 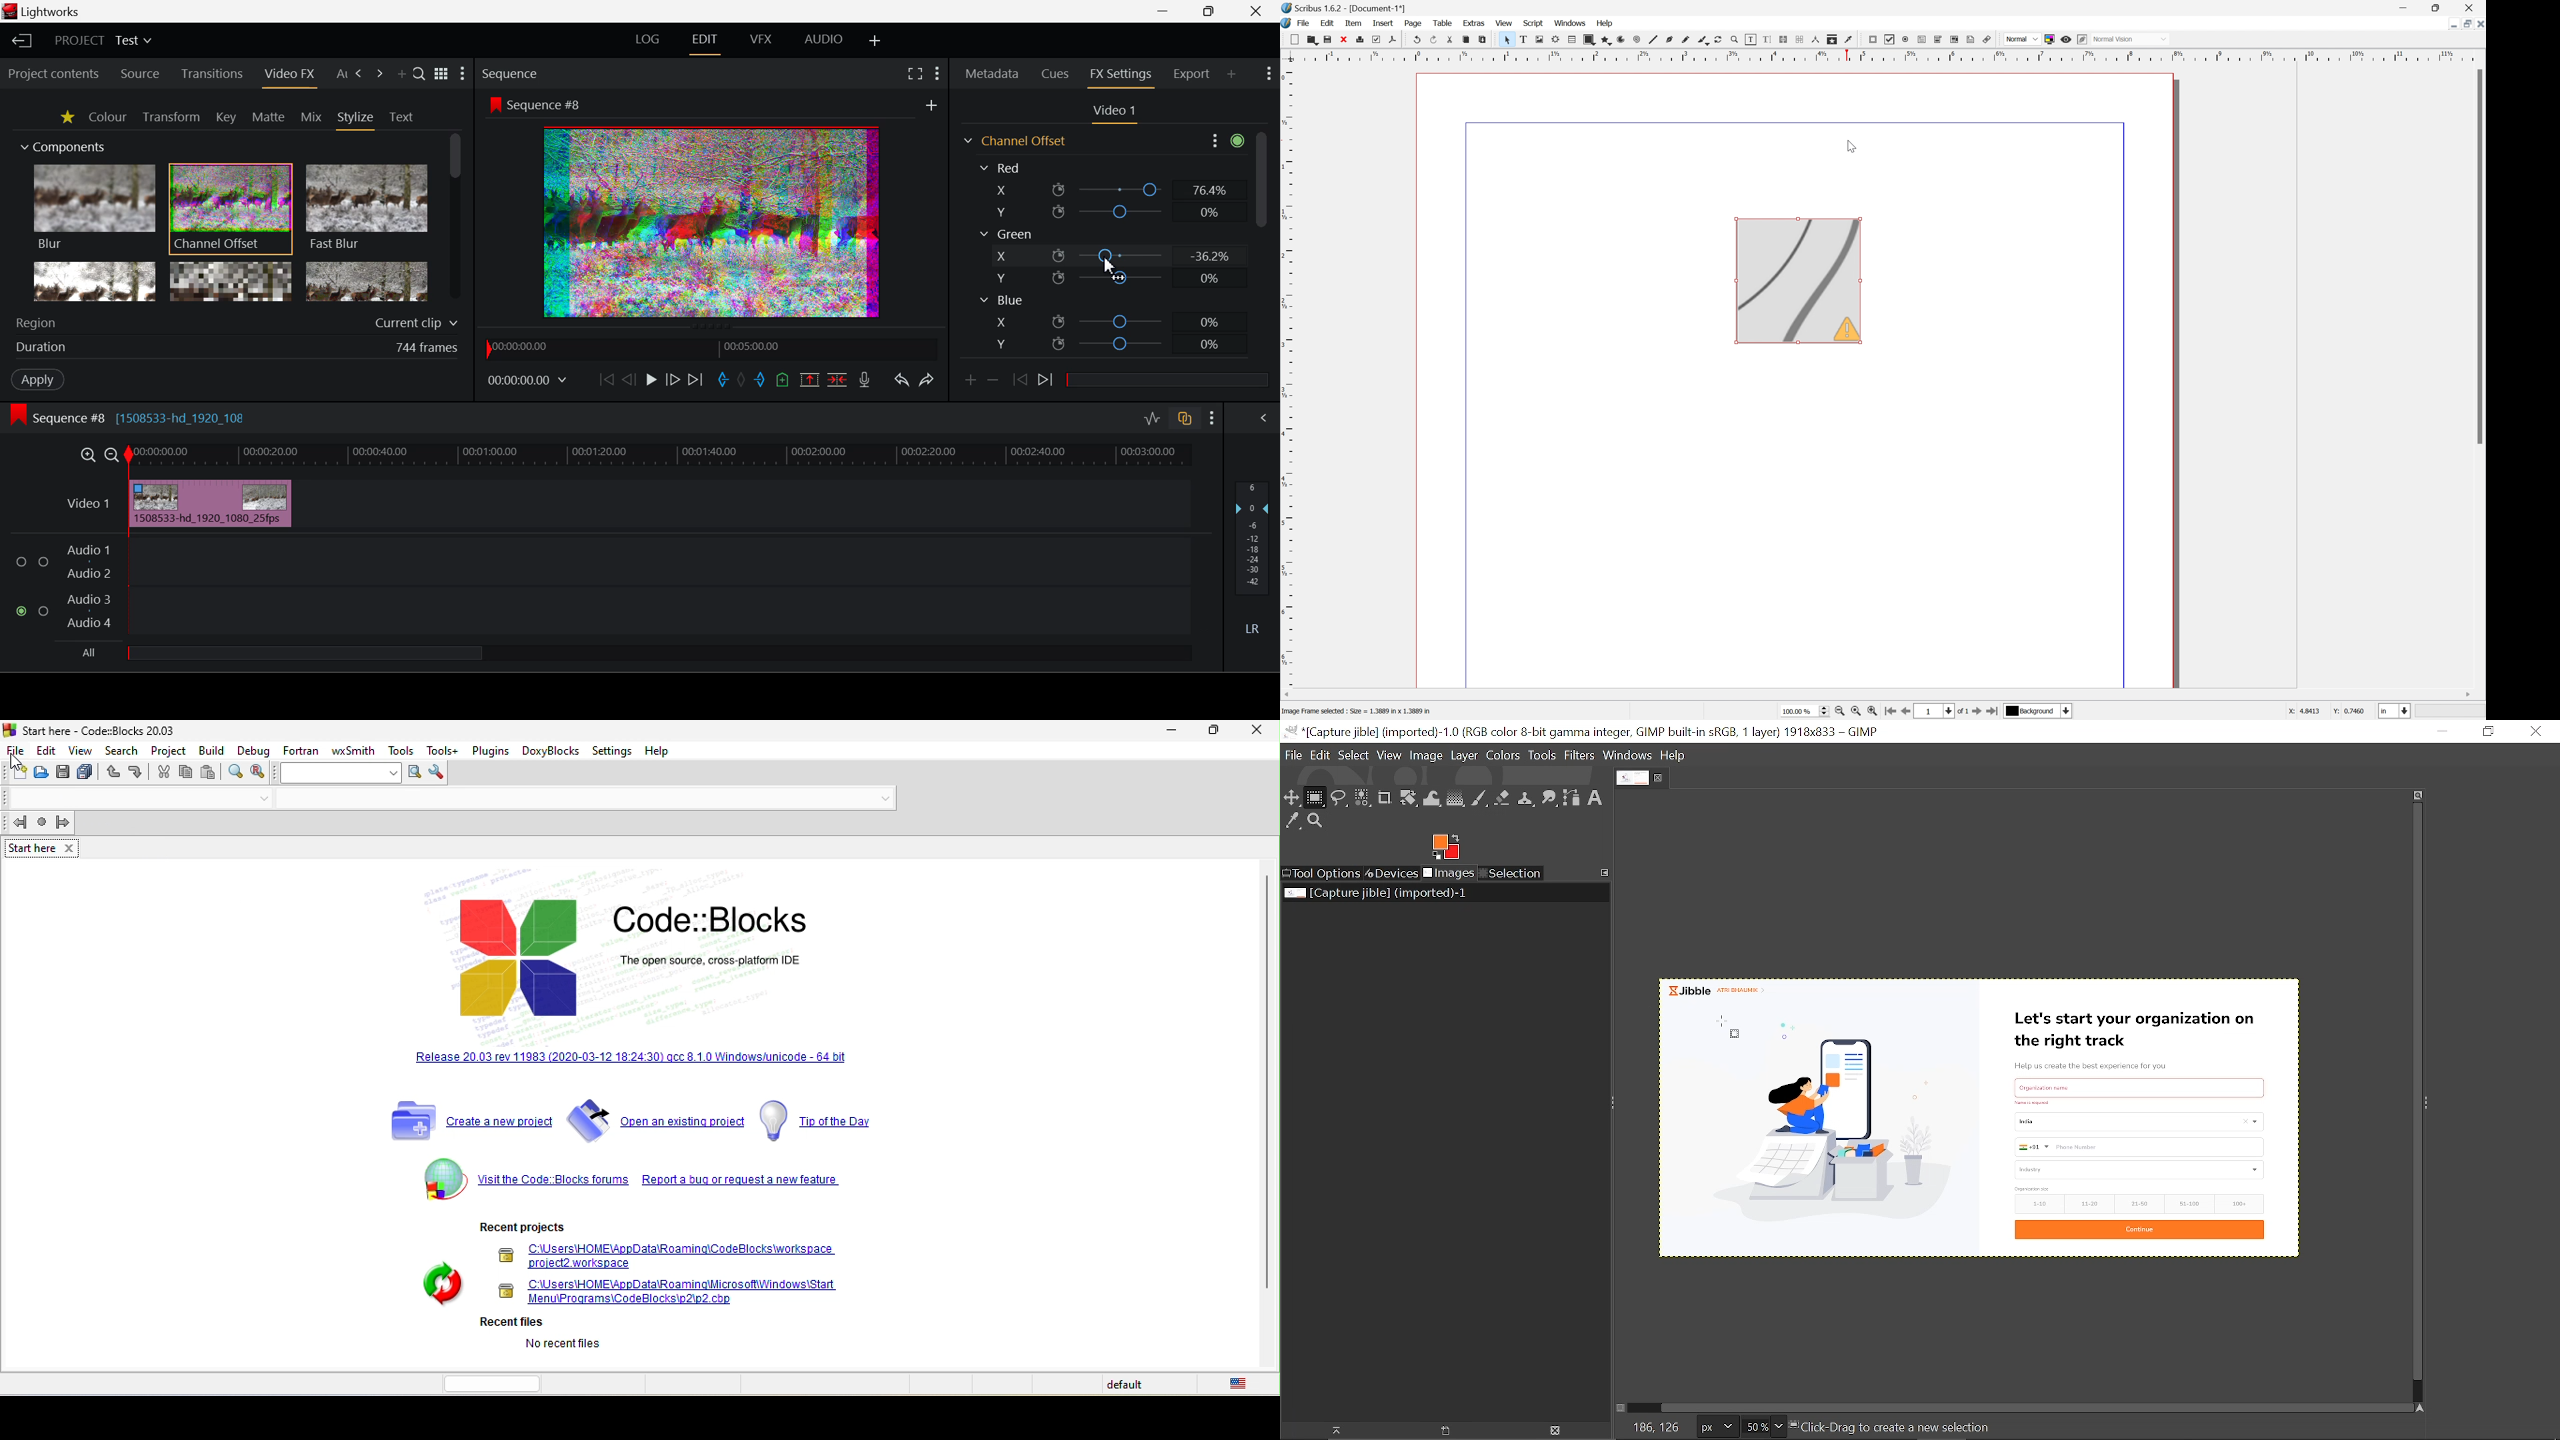 I want to click on Close, so click(x=2473, y=8).